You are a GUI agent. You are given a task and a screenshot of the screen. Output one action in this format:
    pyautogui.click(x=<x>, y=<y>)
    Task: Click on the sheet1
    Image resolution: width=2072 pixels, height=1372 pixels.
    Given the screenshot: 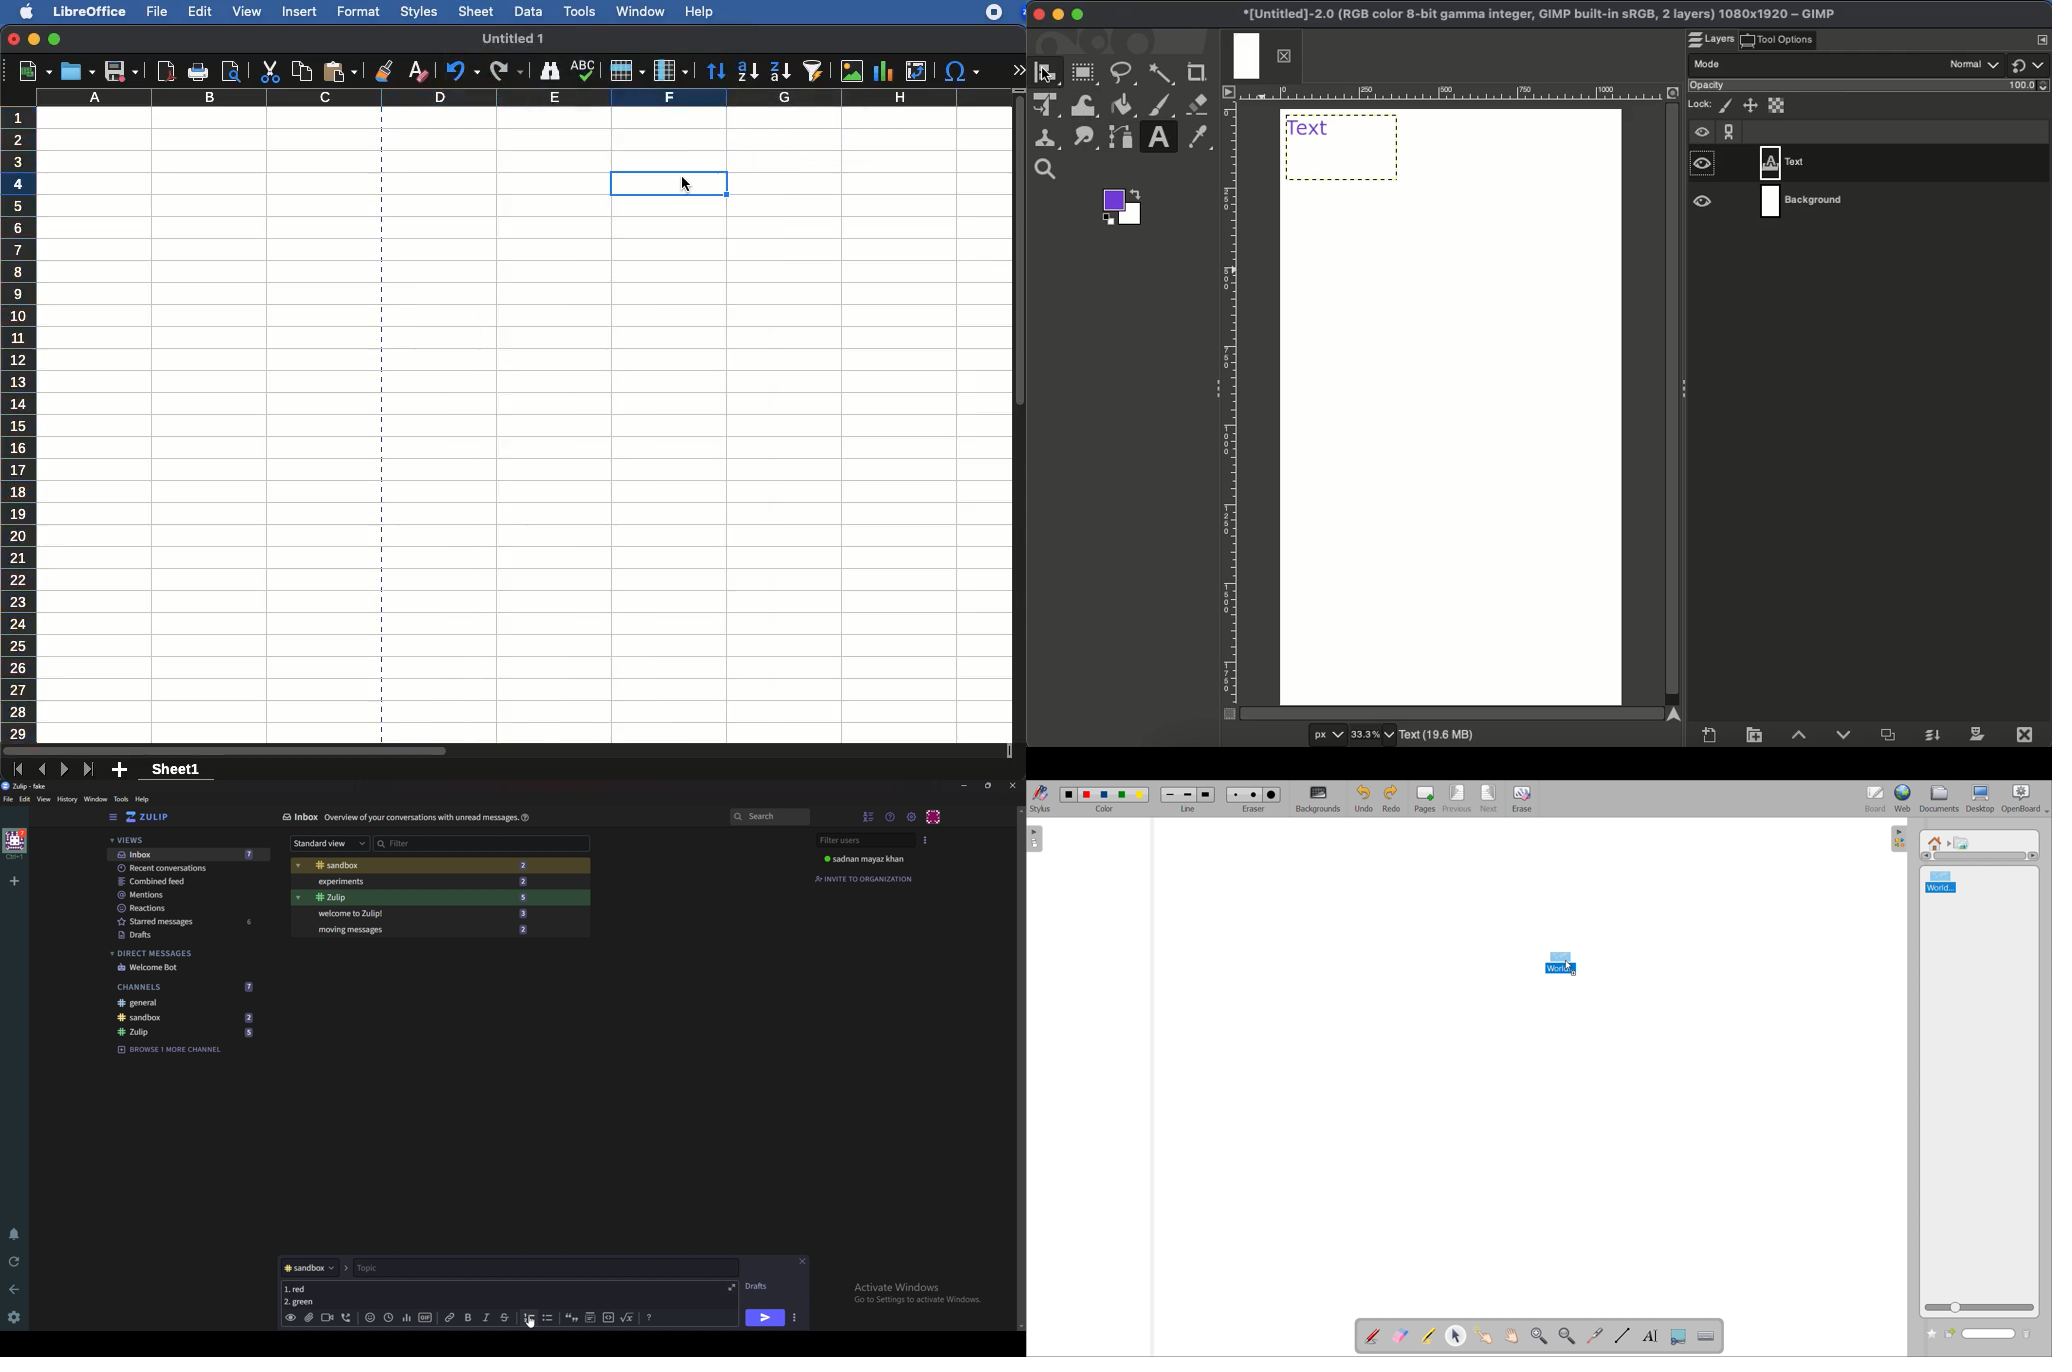 What is the action you would take?
    pyautogui.click(x=177, y=770)
    